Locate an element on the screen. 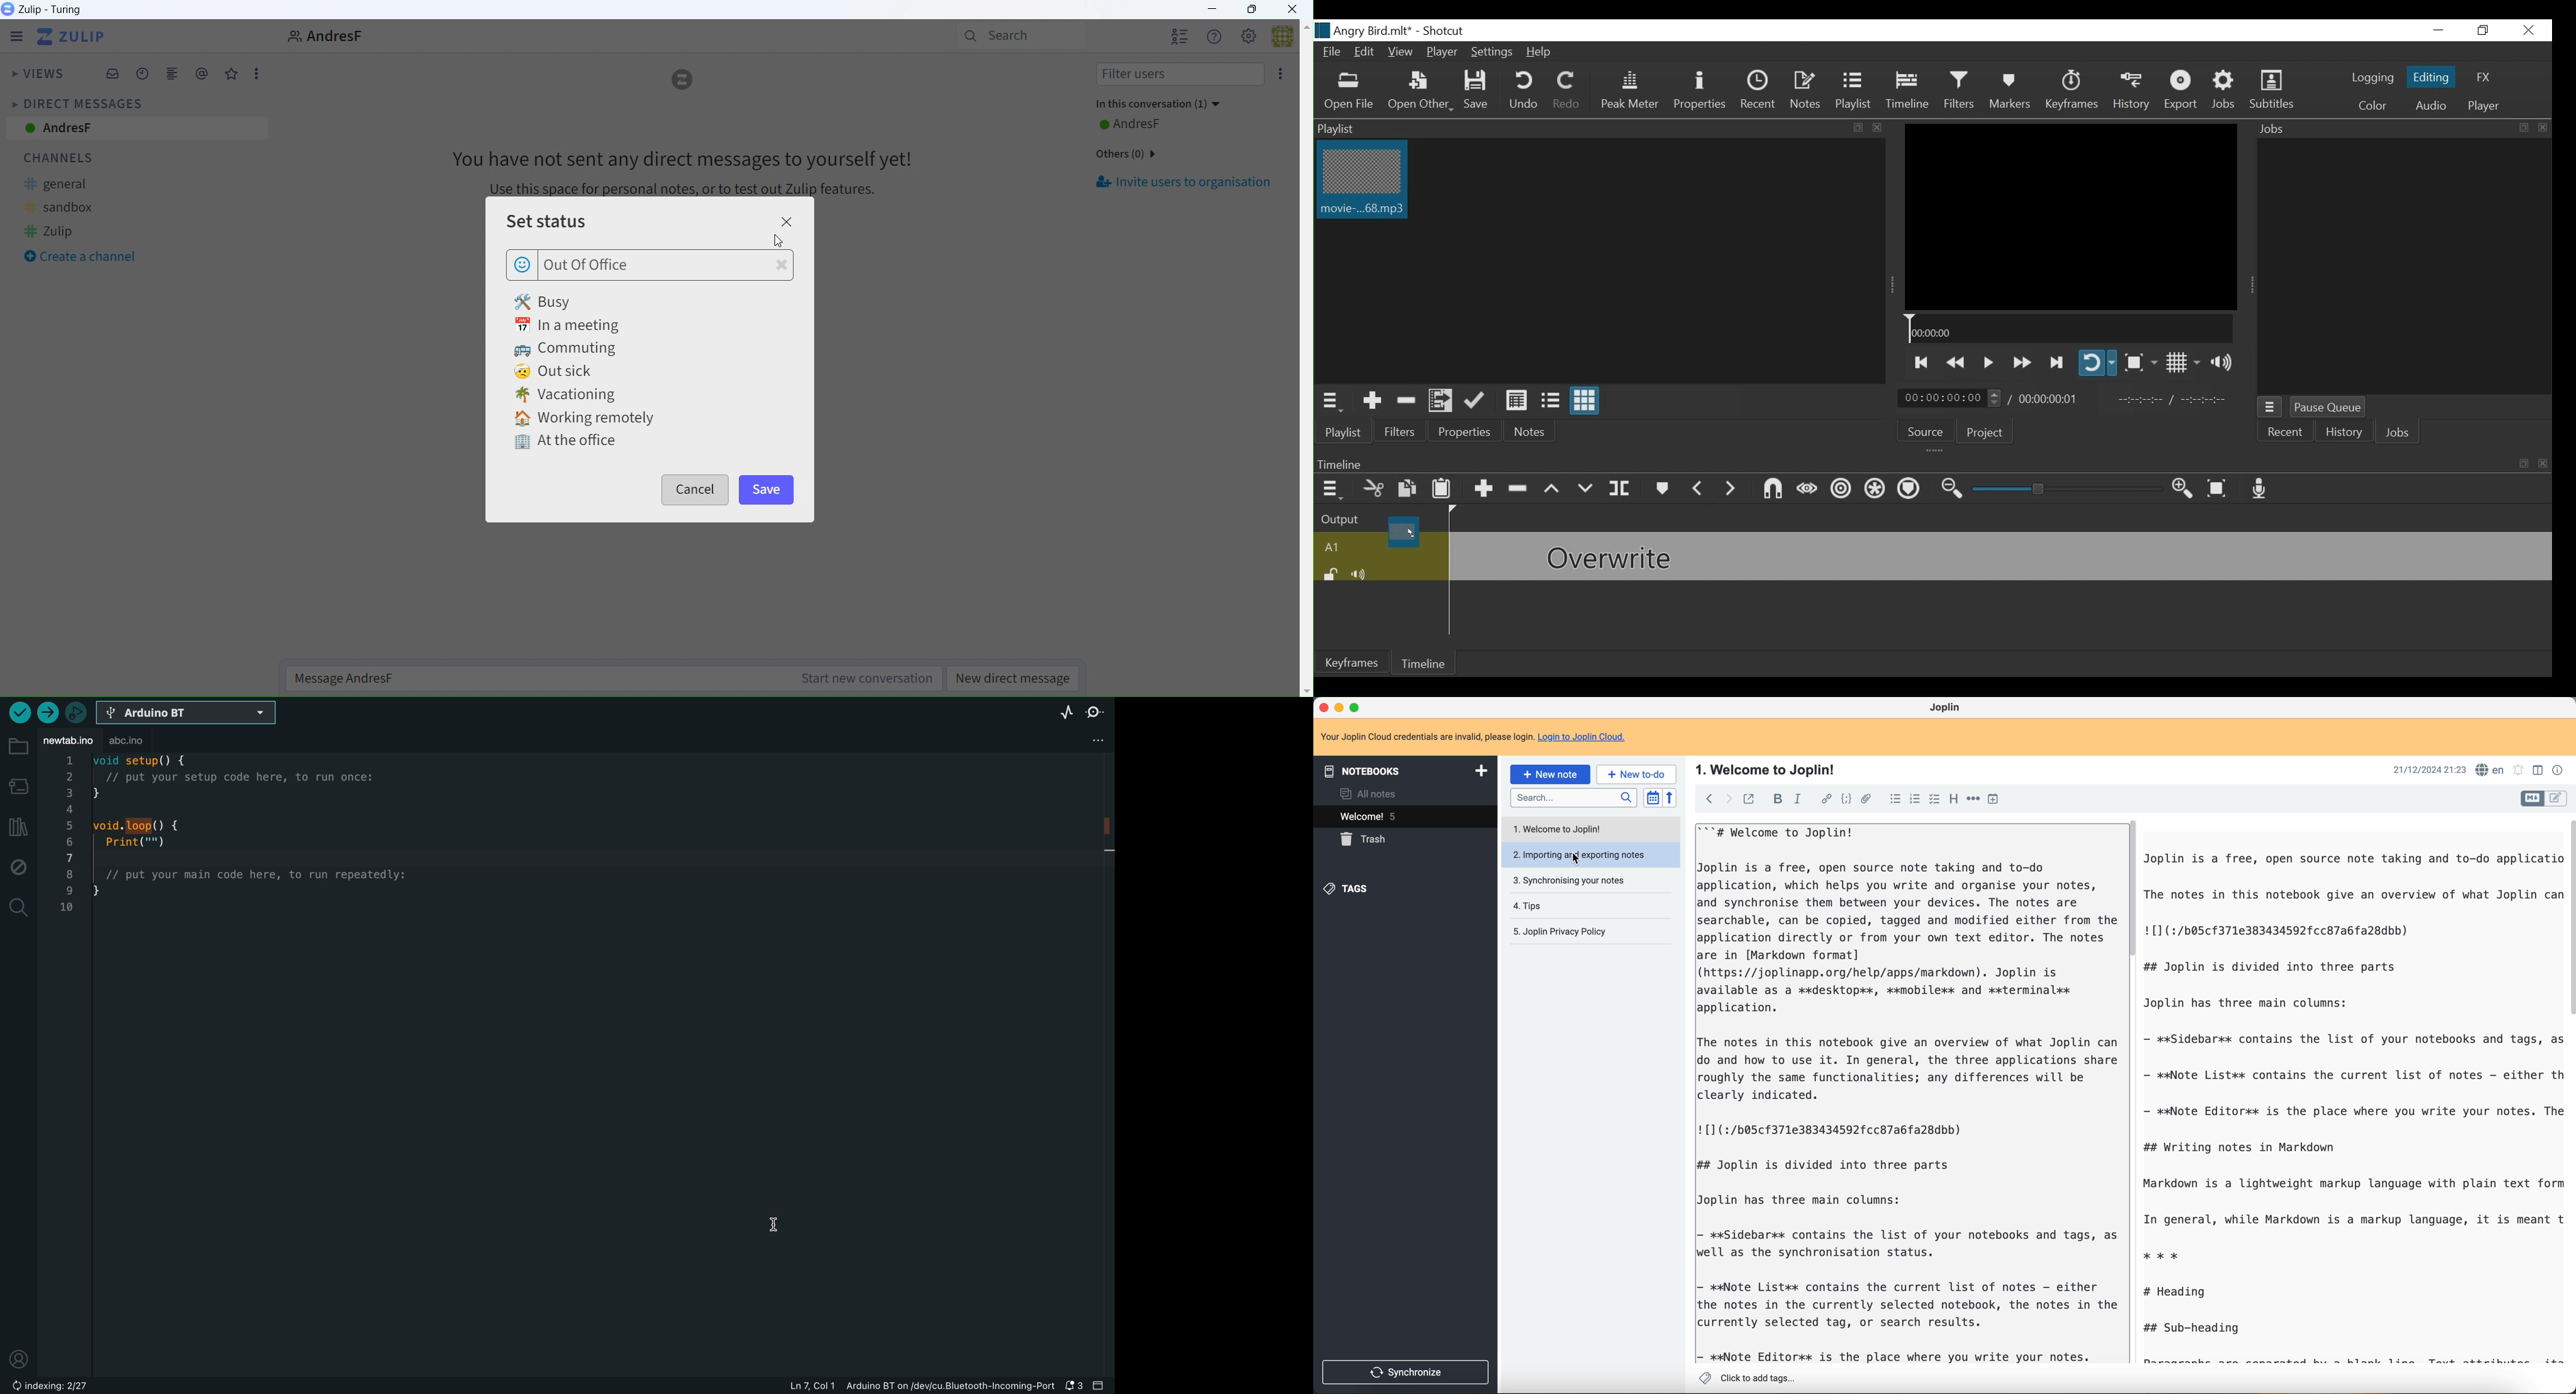  close is located at coordinates (1875, 127).